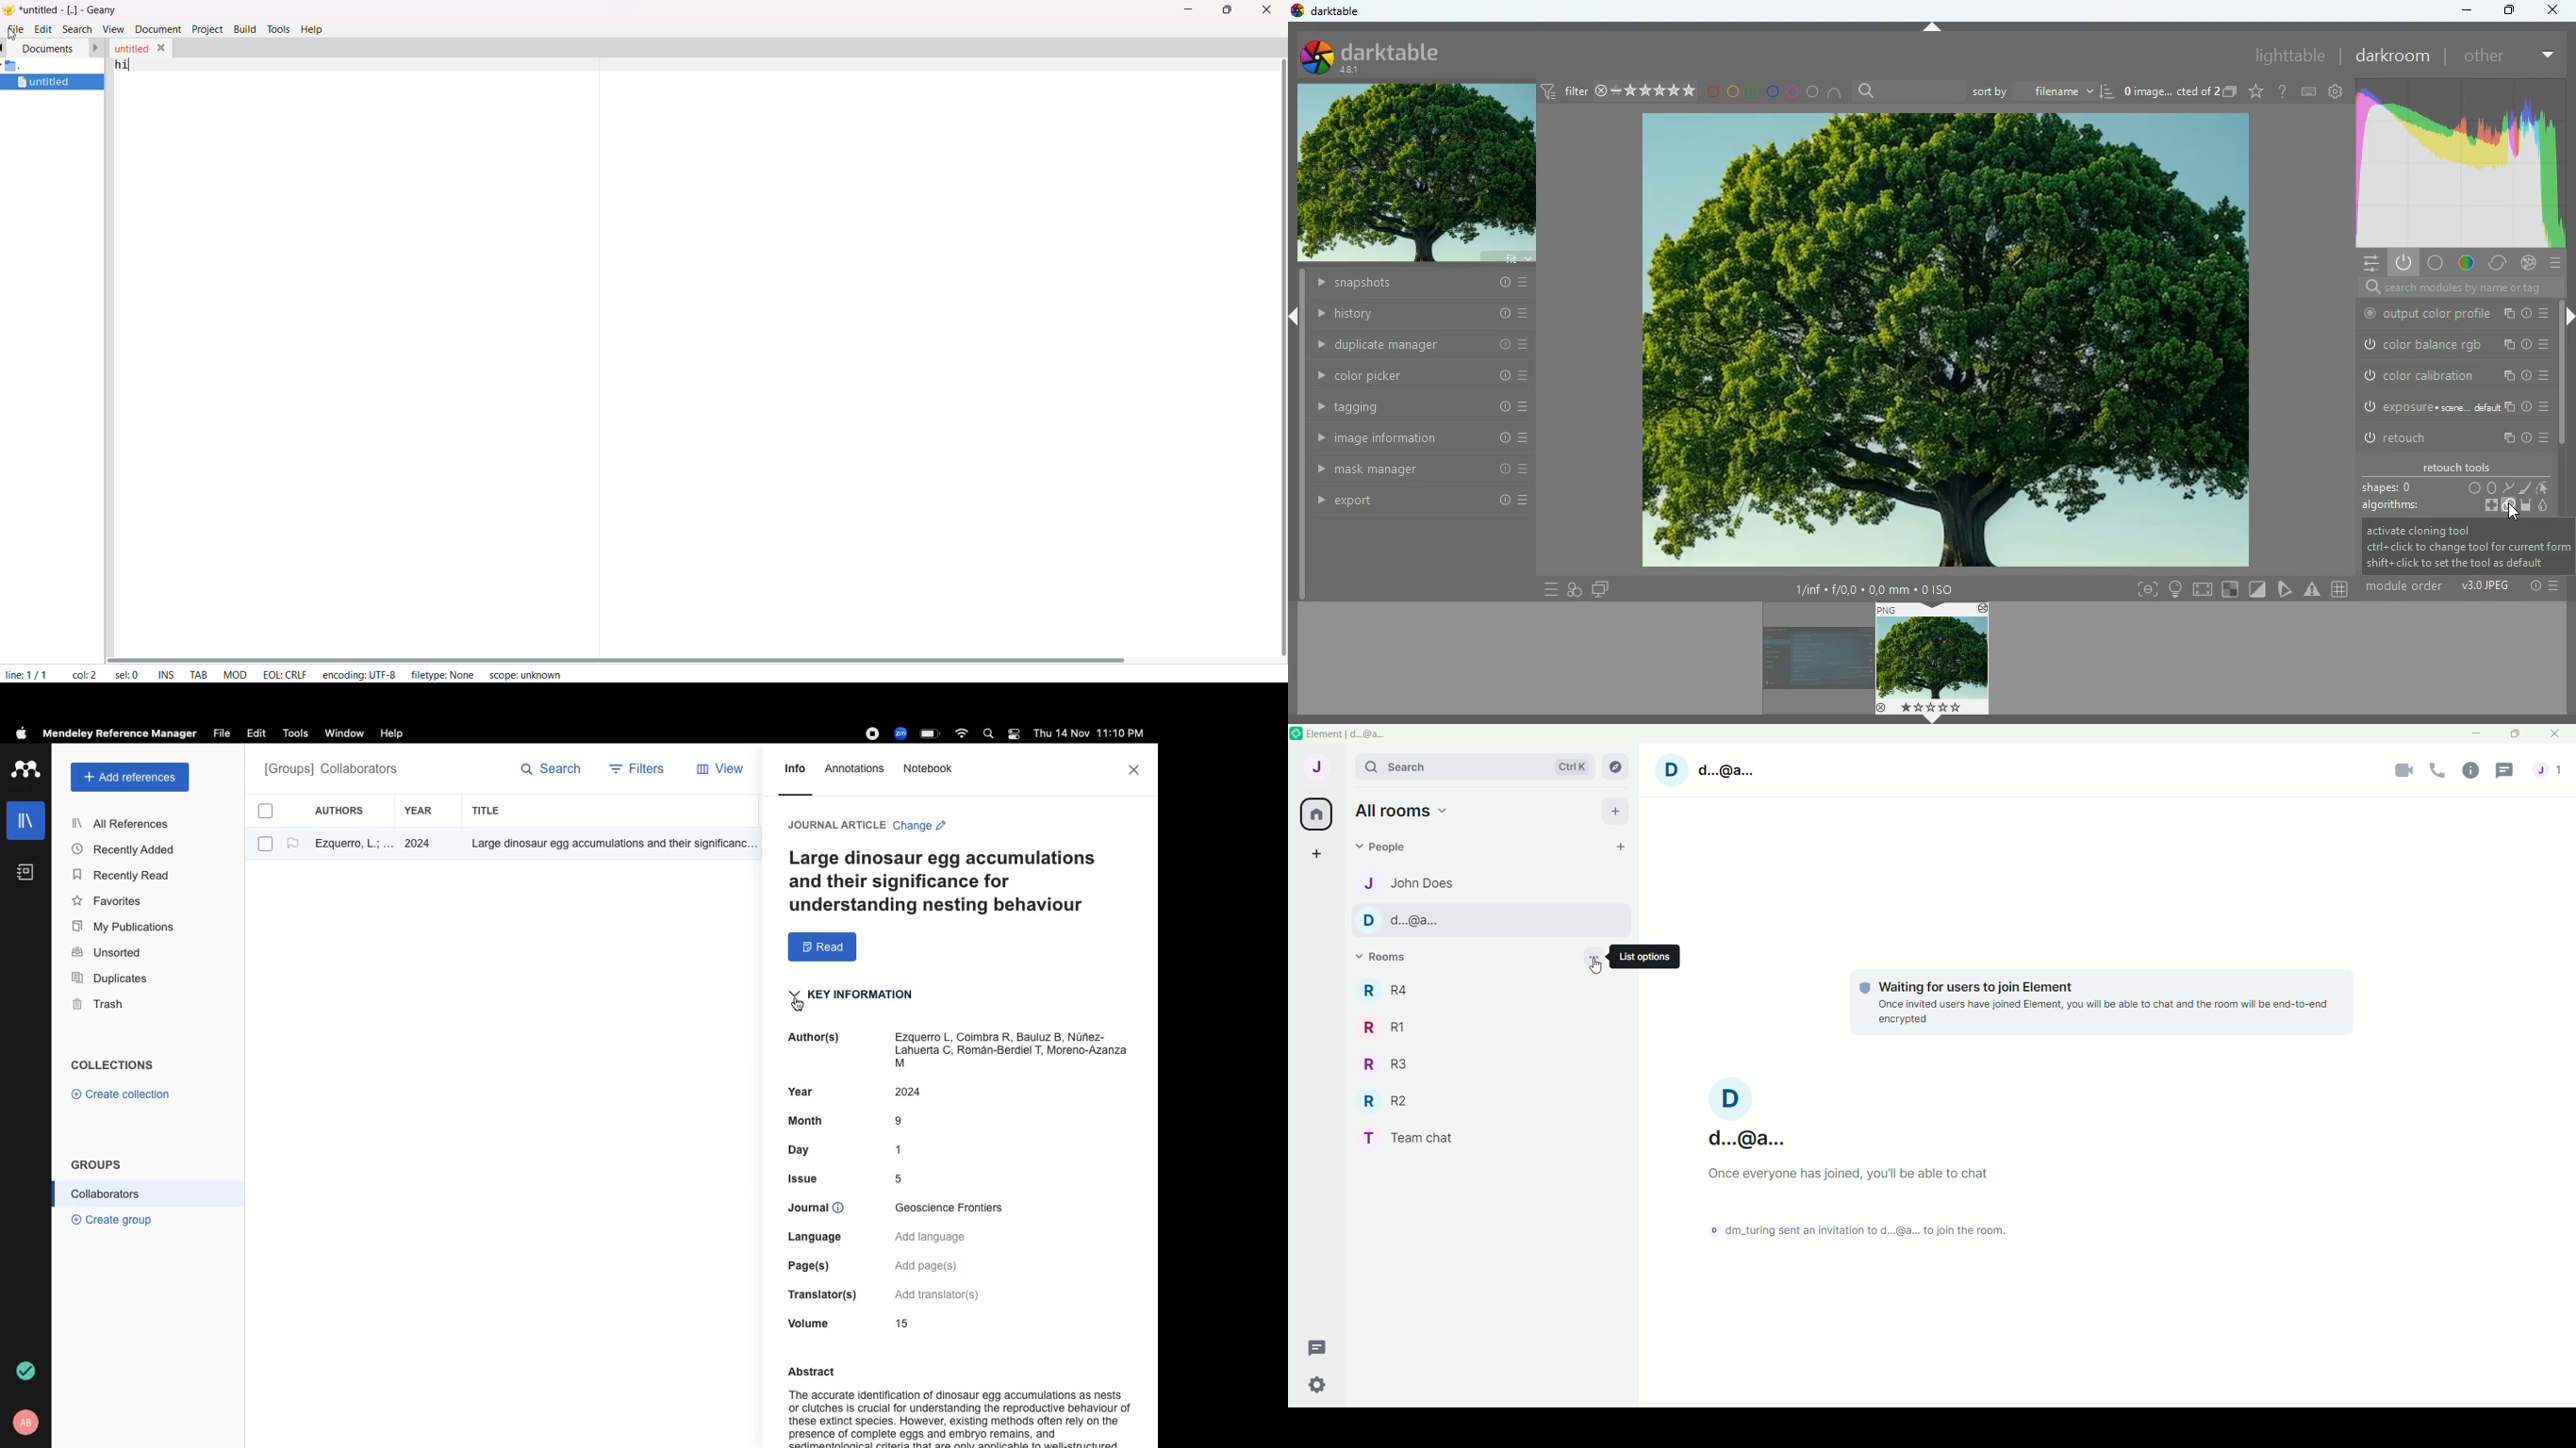 The height and width of the screenshot is (1456, 2576). I want to click on read, so click(823, 948).